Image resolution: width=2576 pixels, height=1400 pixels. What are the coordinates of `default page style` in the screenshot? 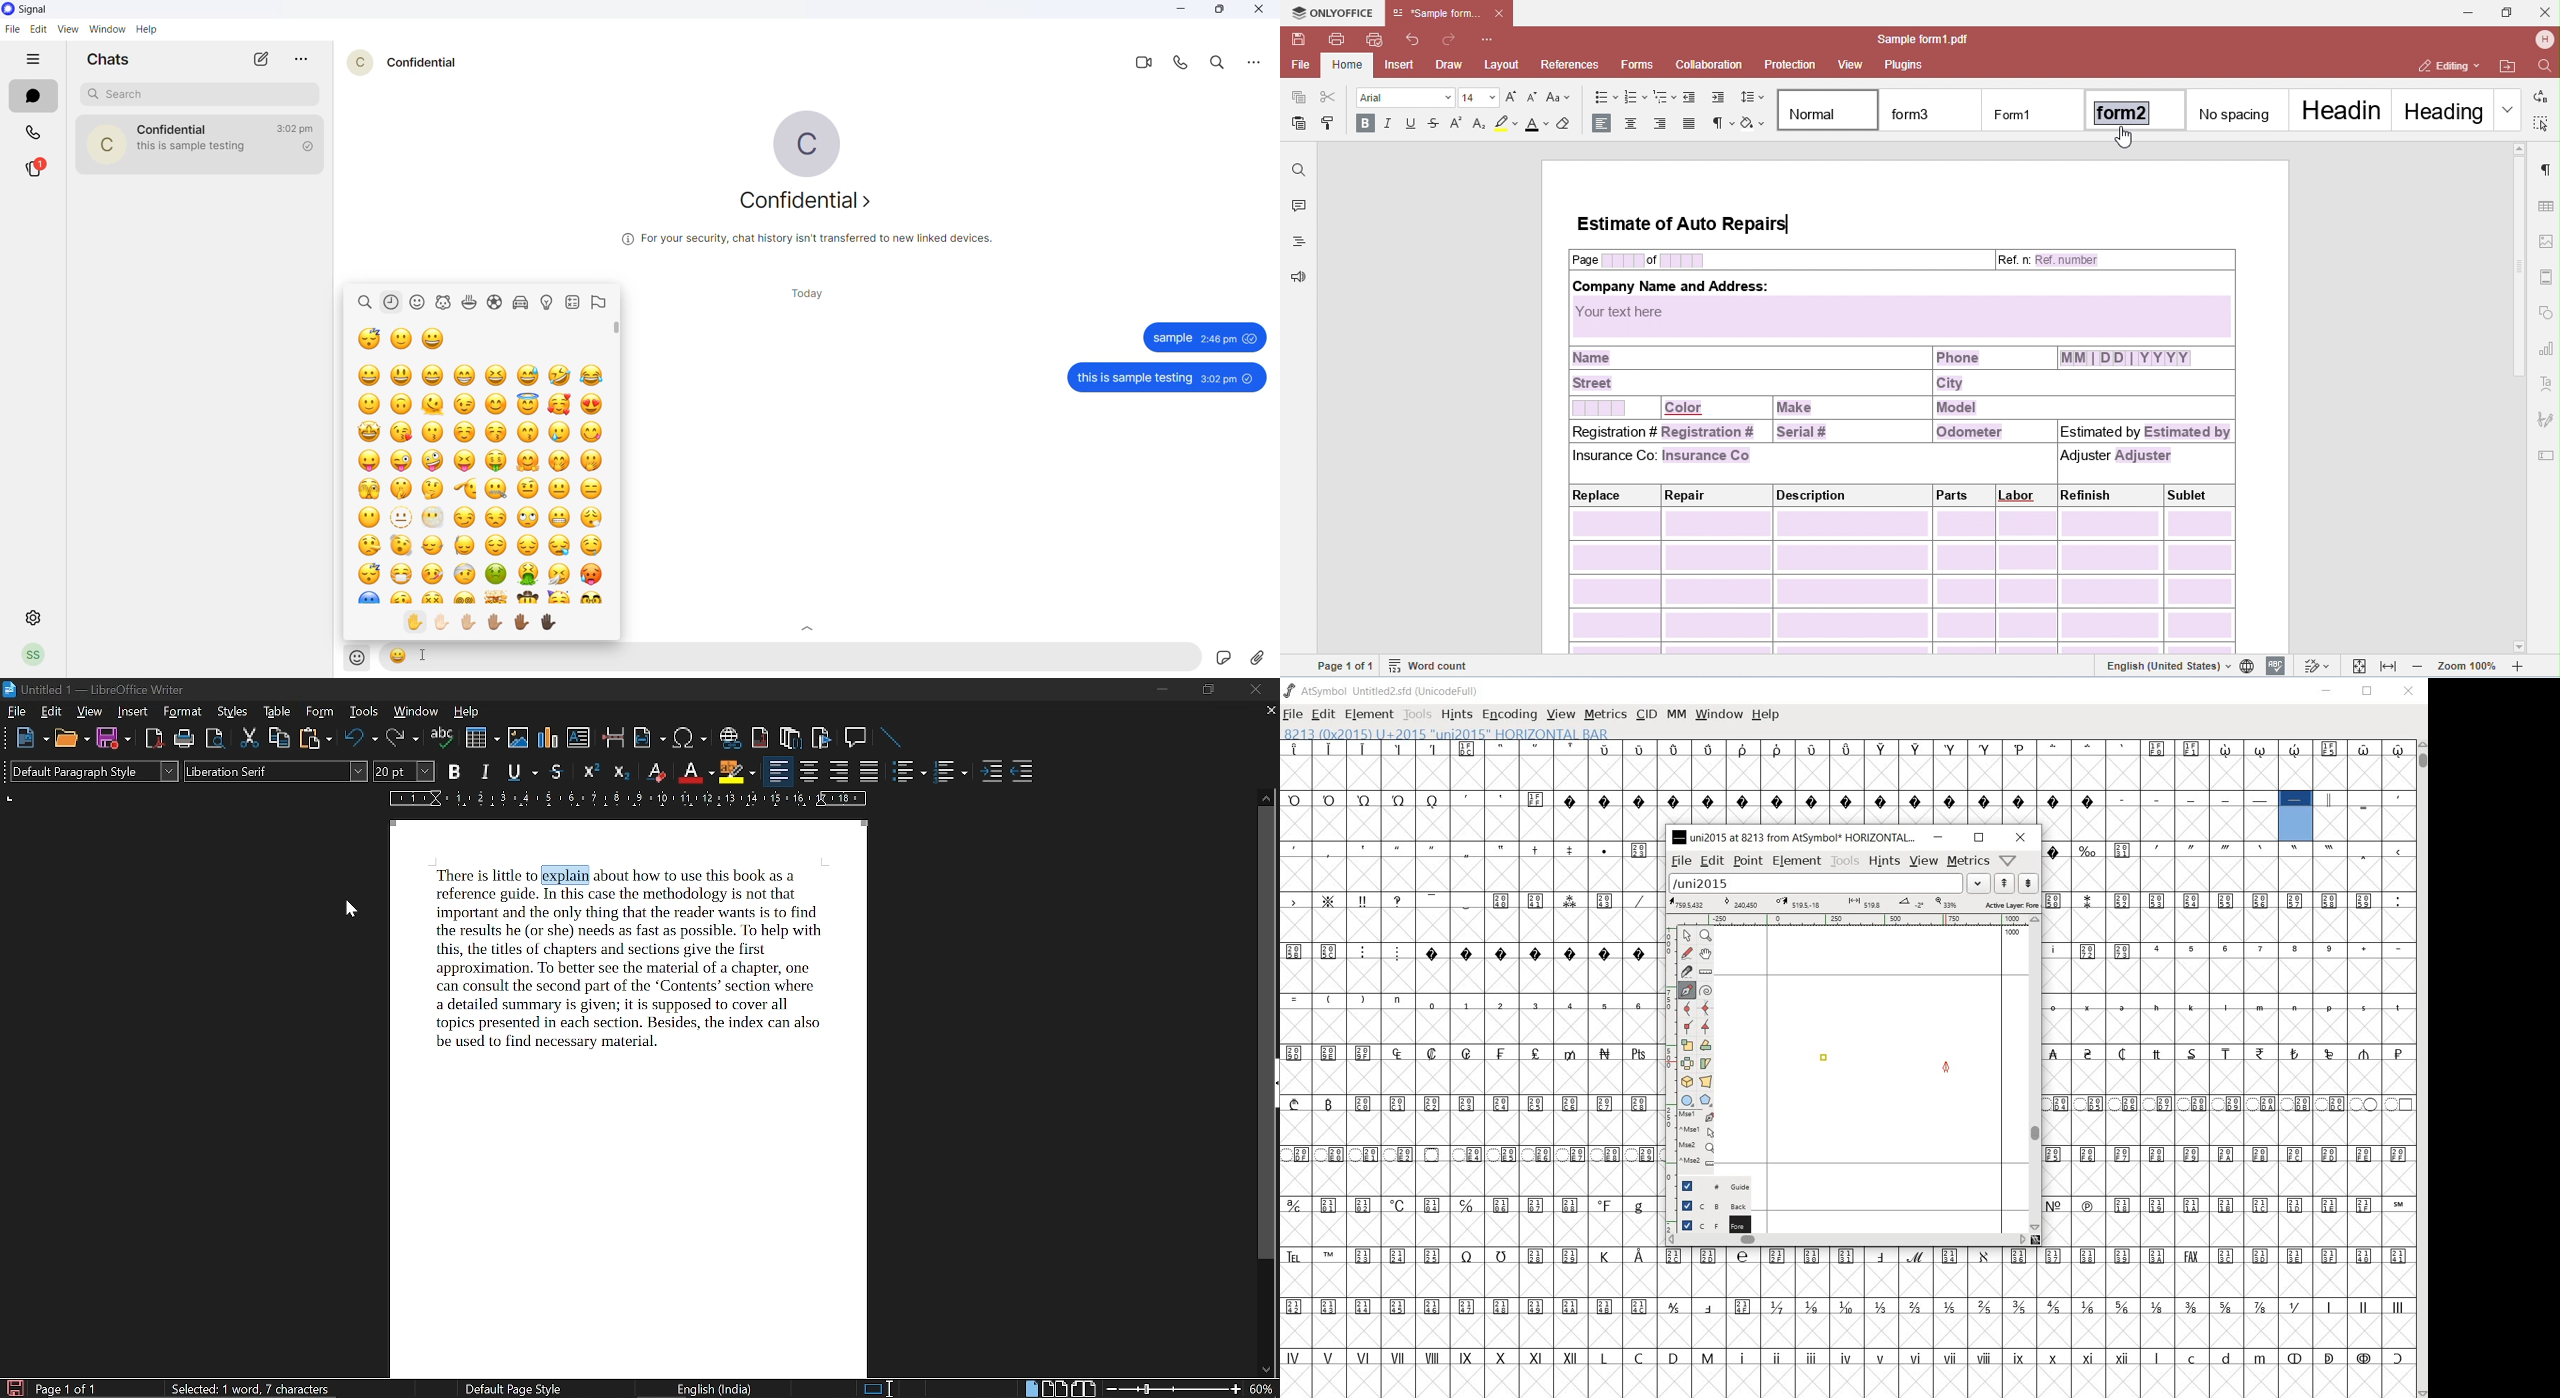 It's located at (512, 1389).